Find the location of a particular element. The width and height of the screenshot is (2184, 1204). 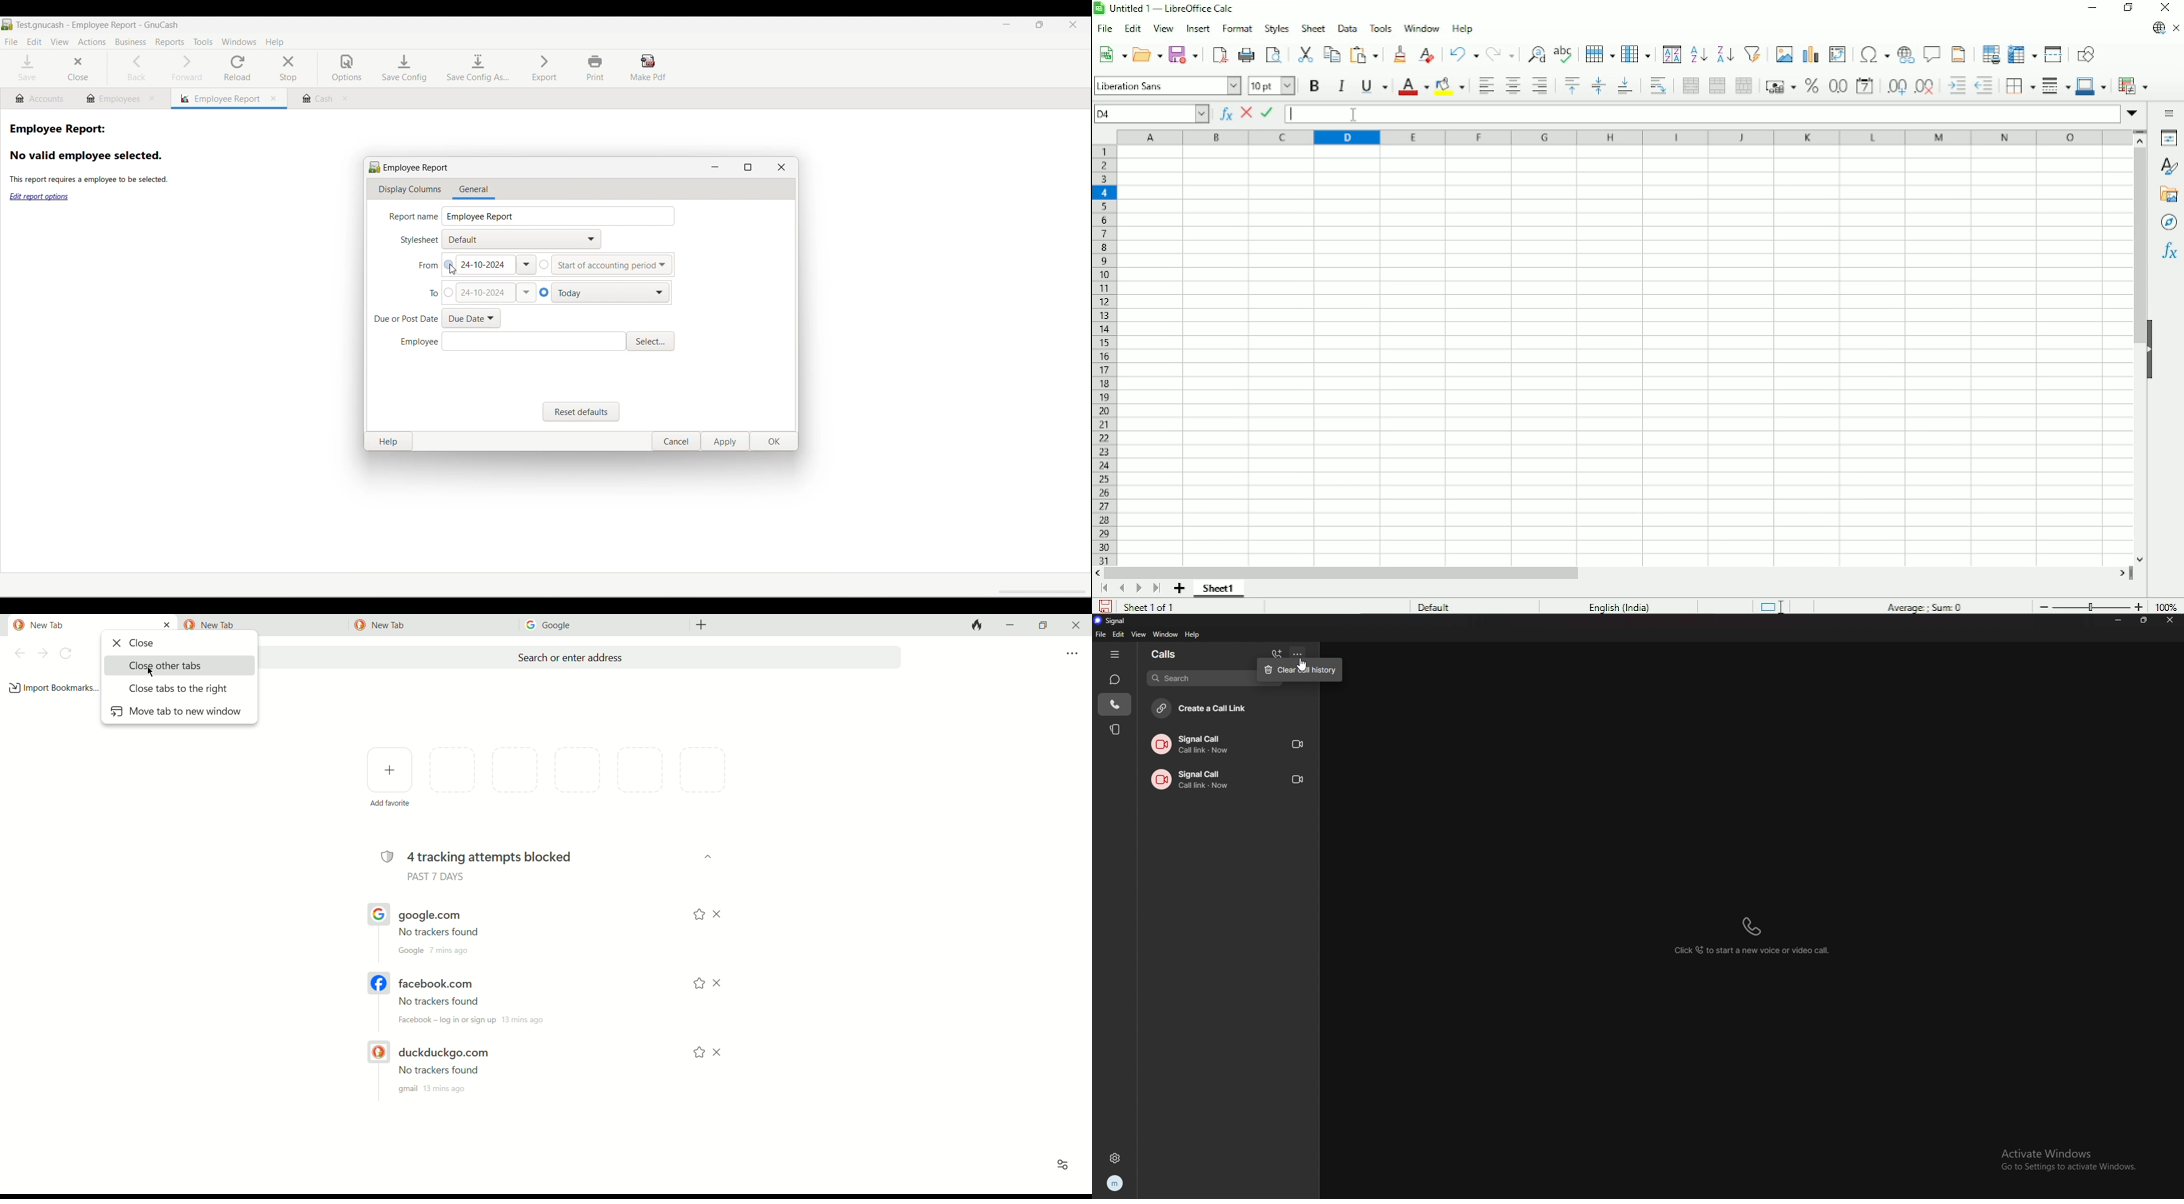

Insert special characters is located at coordinates (1875, 54).